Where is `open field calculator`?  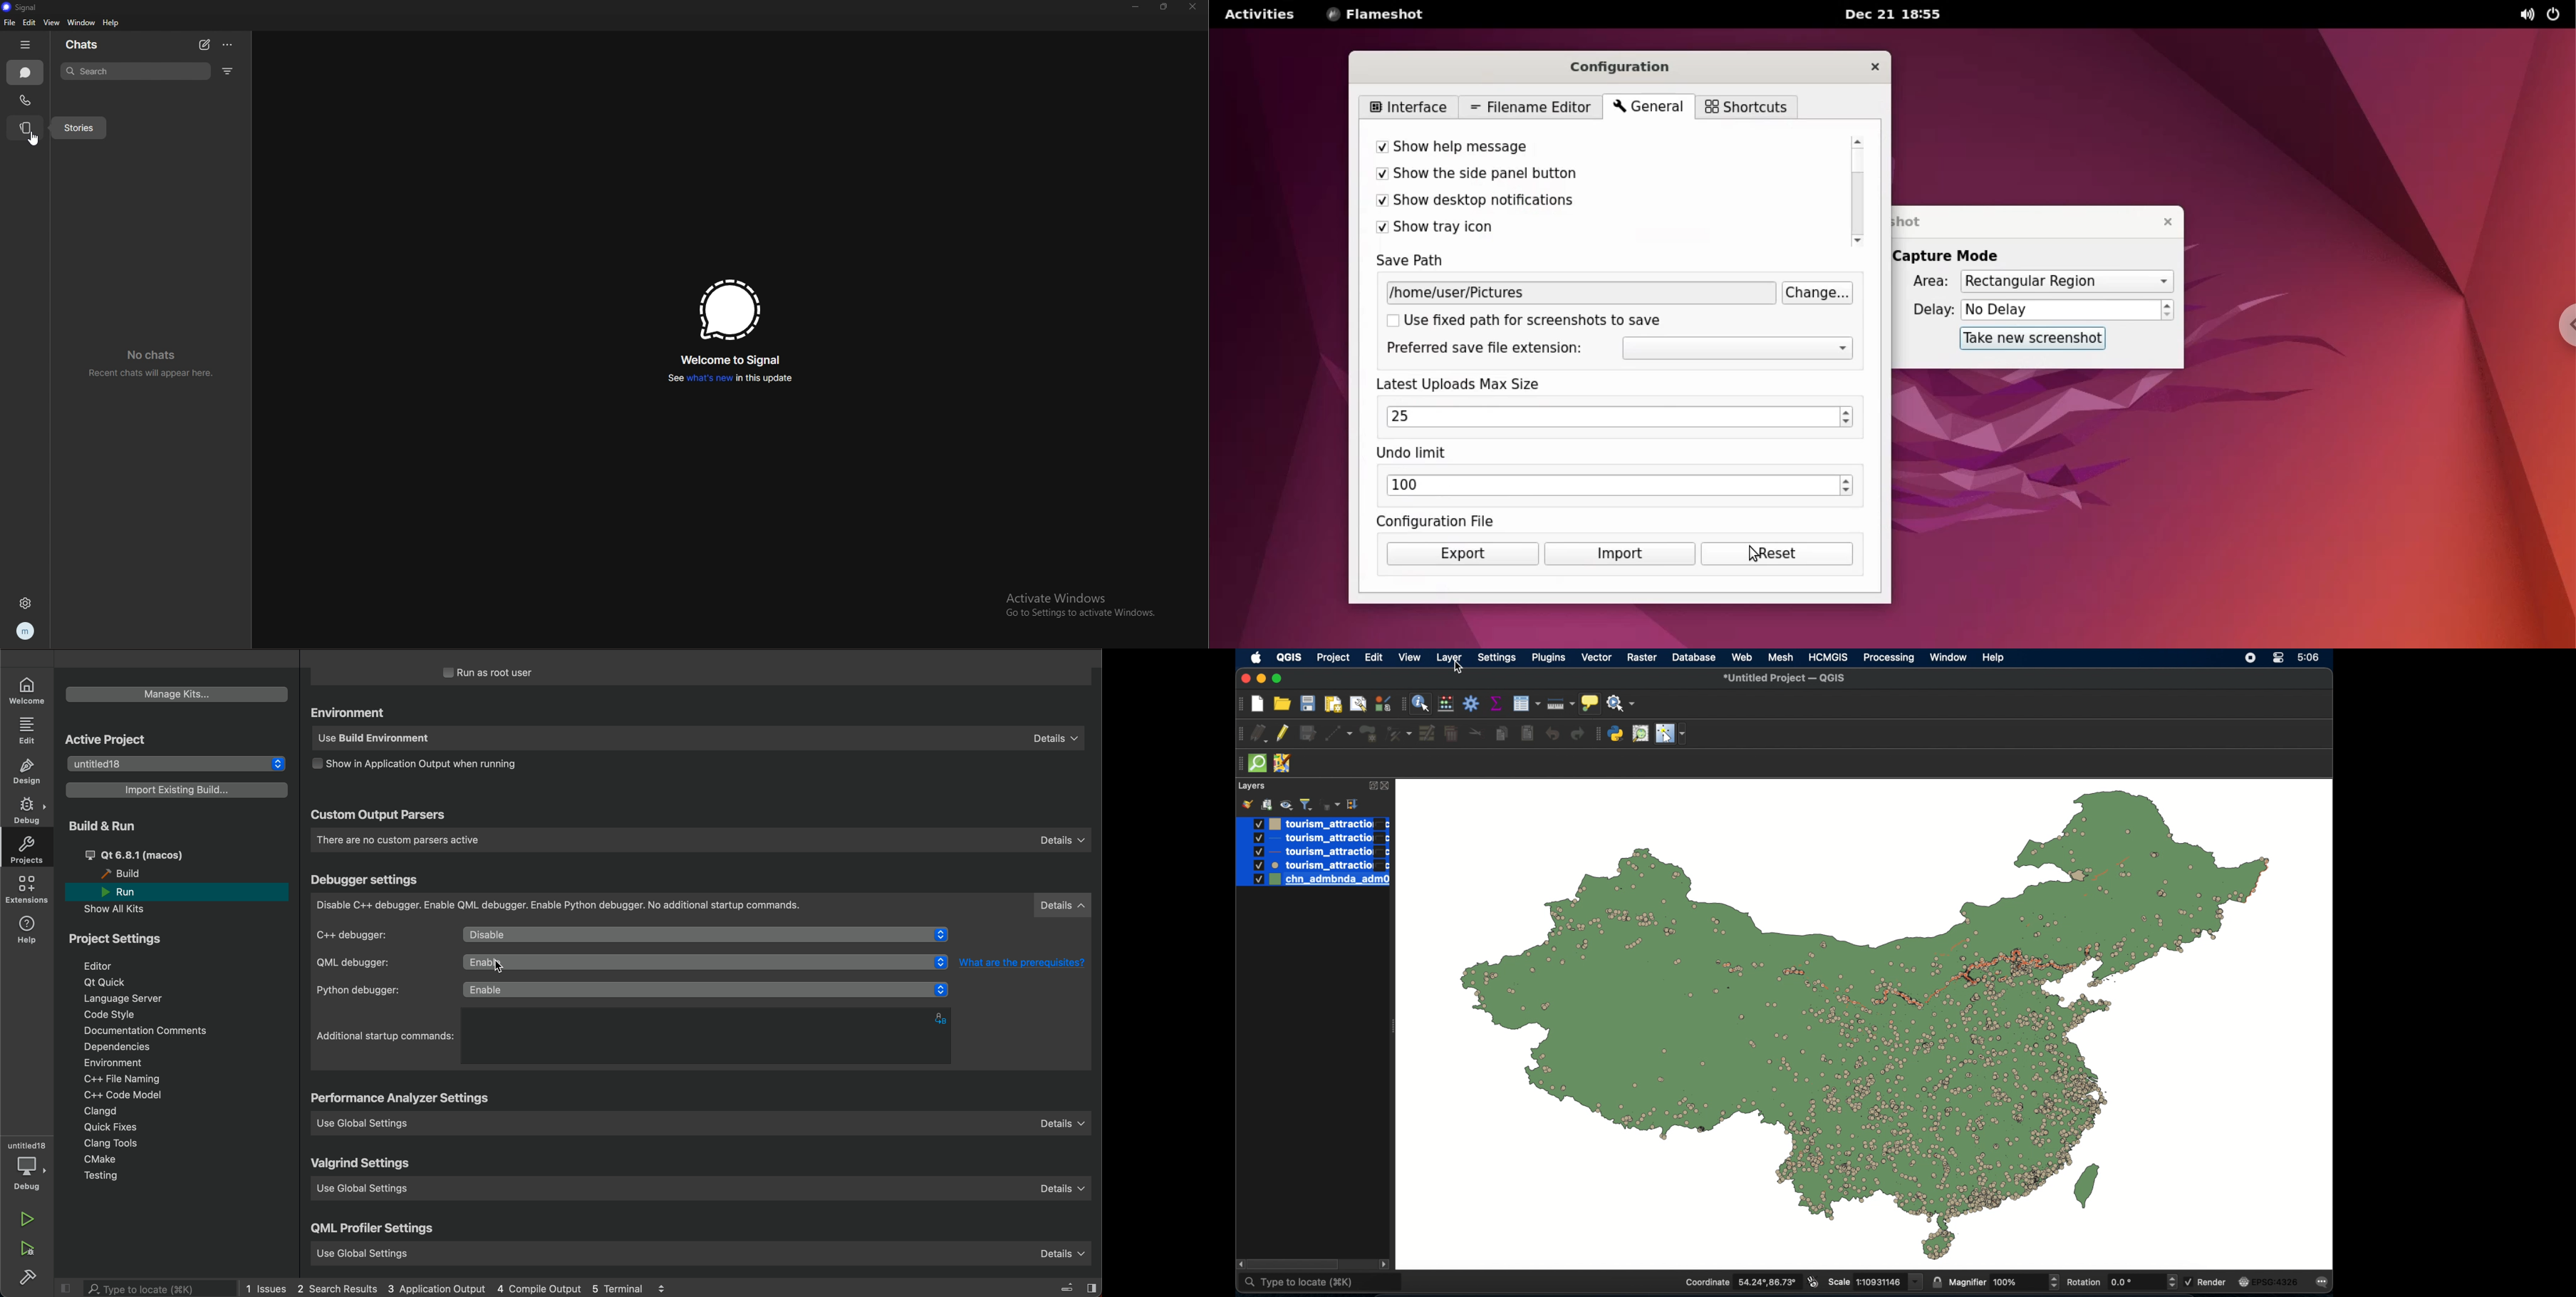
open field calculator is located at coordinates (1446, 703).